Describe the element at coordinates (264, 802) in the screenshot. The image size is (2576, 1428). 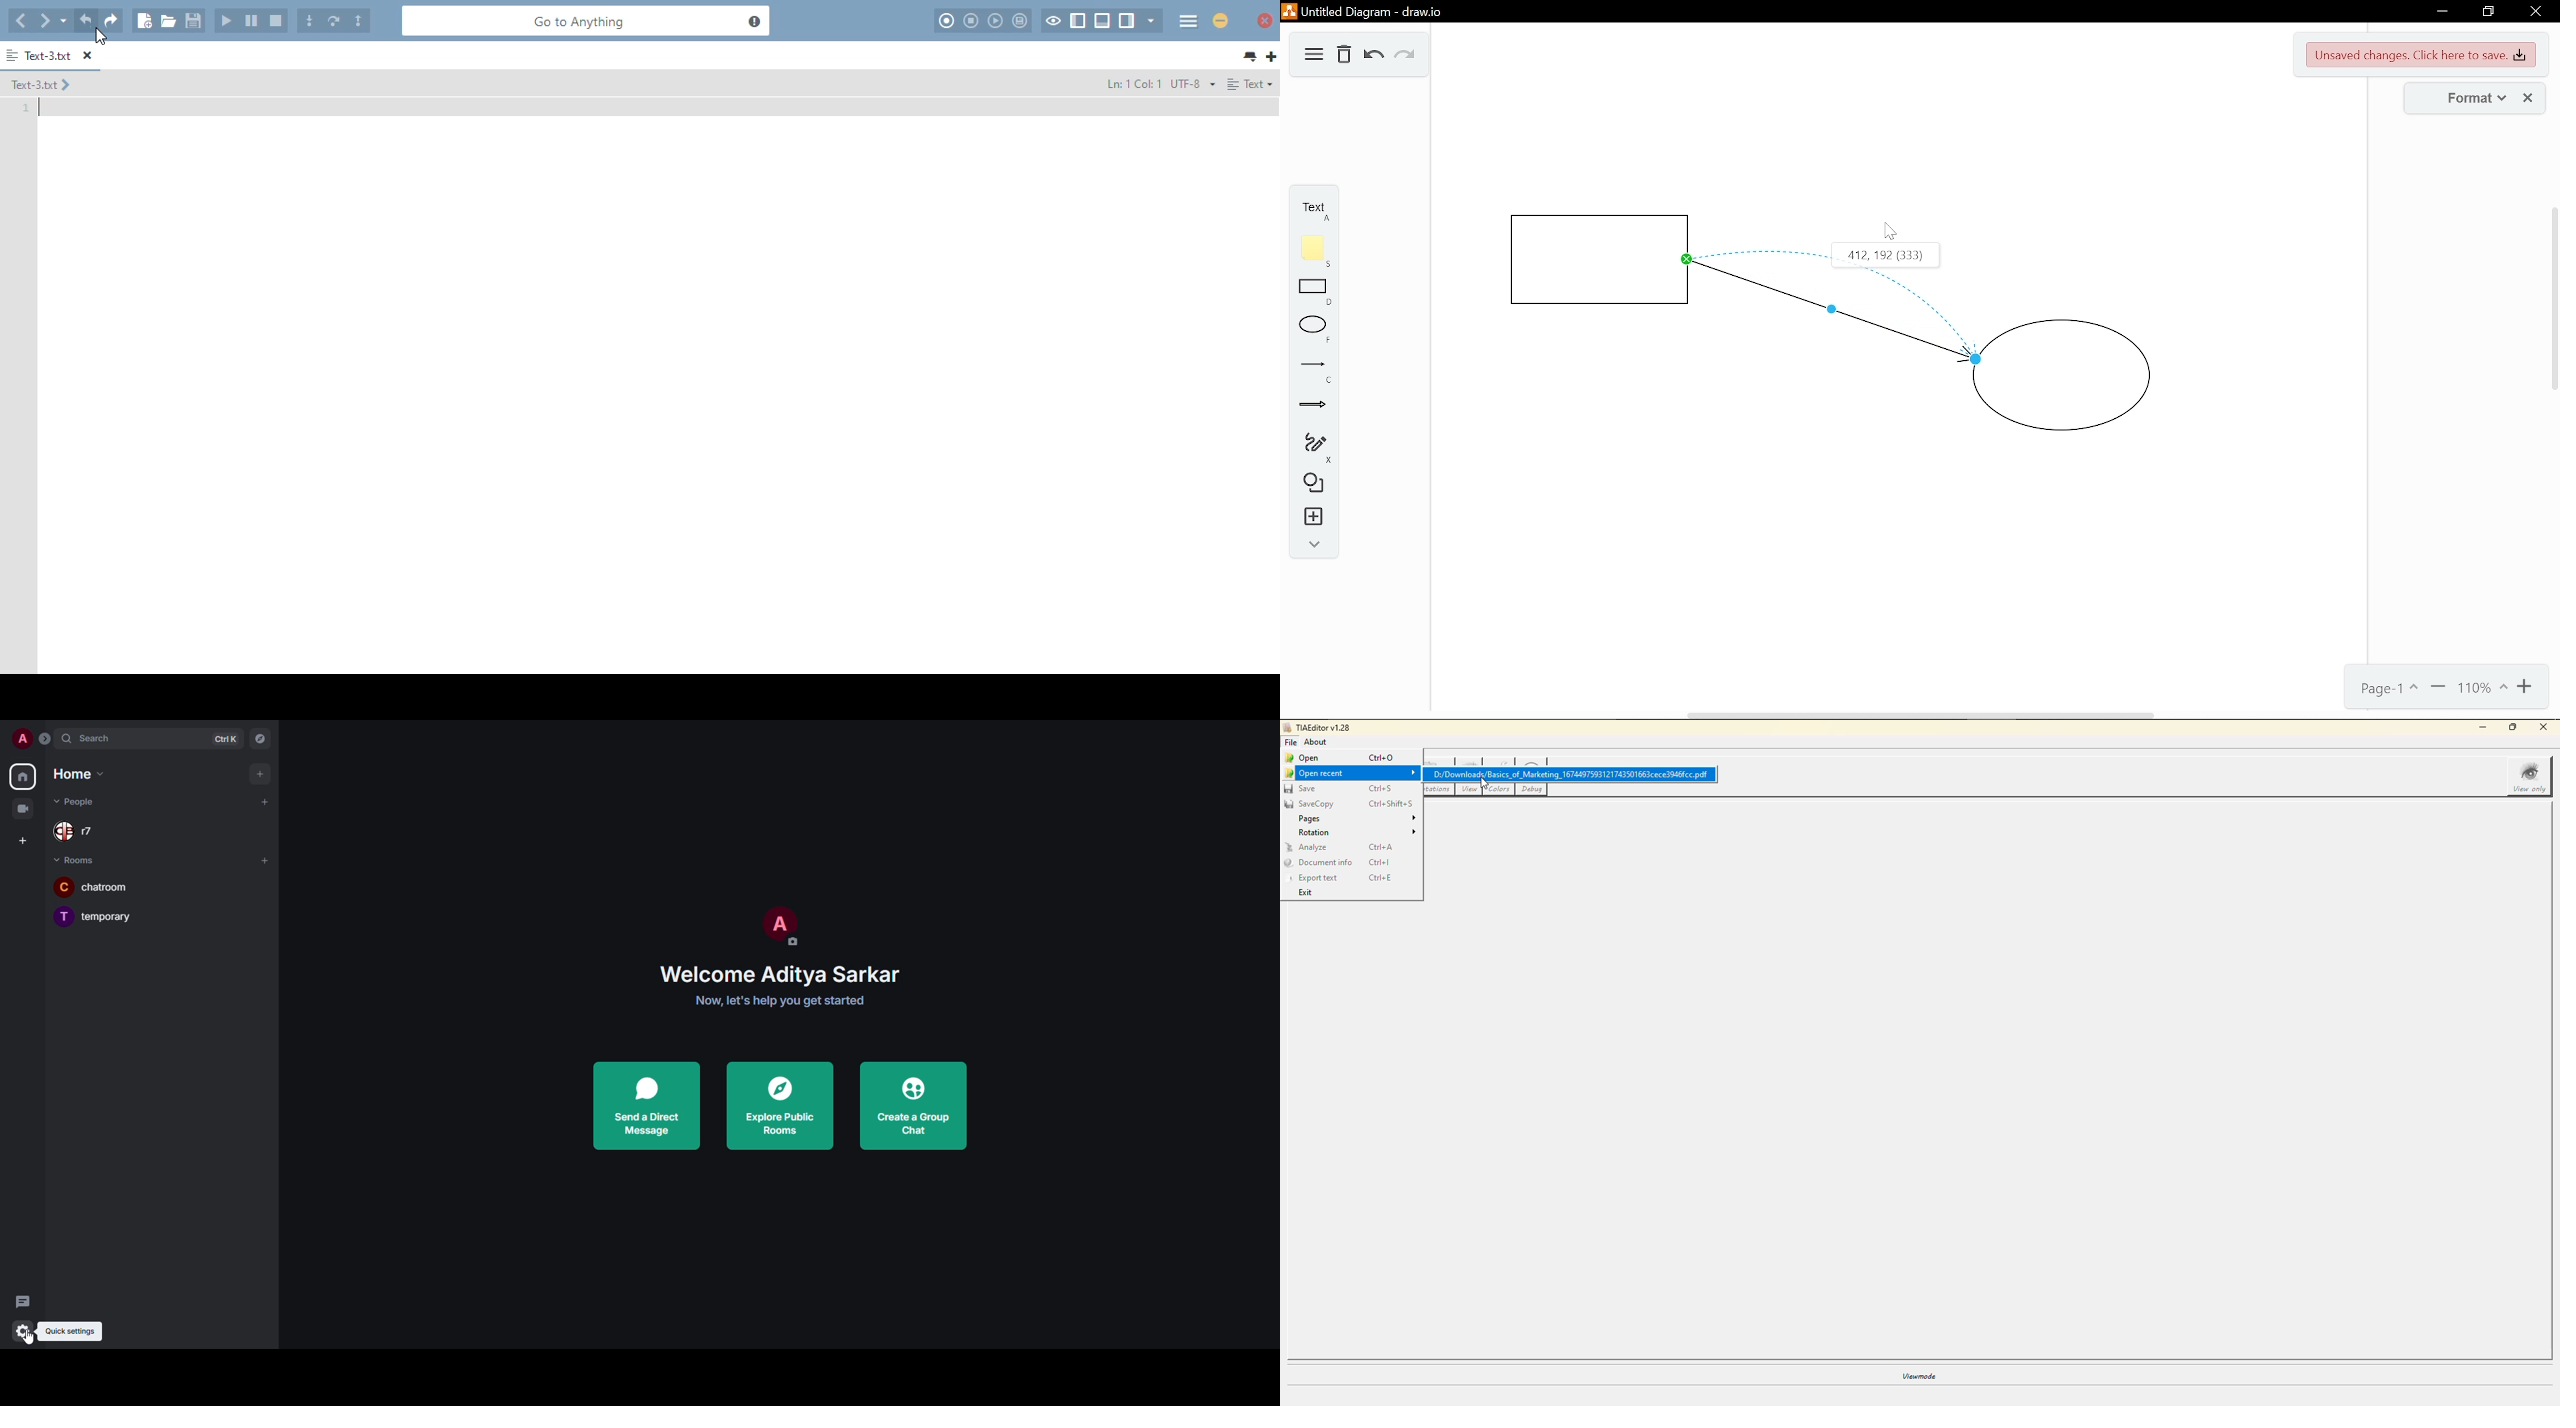
I see `add` at that location.